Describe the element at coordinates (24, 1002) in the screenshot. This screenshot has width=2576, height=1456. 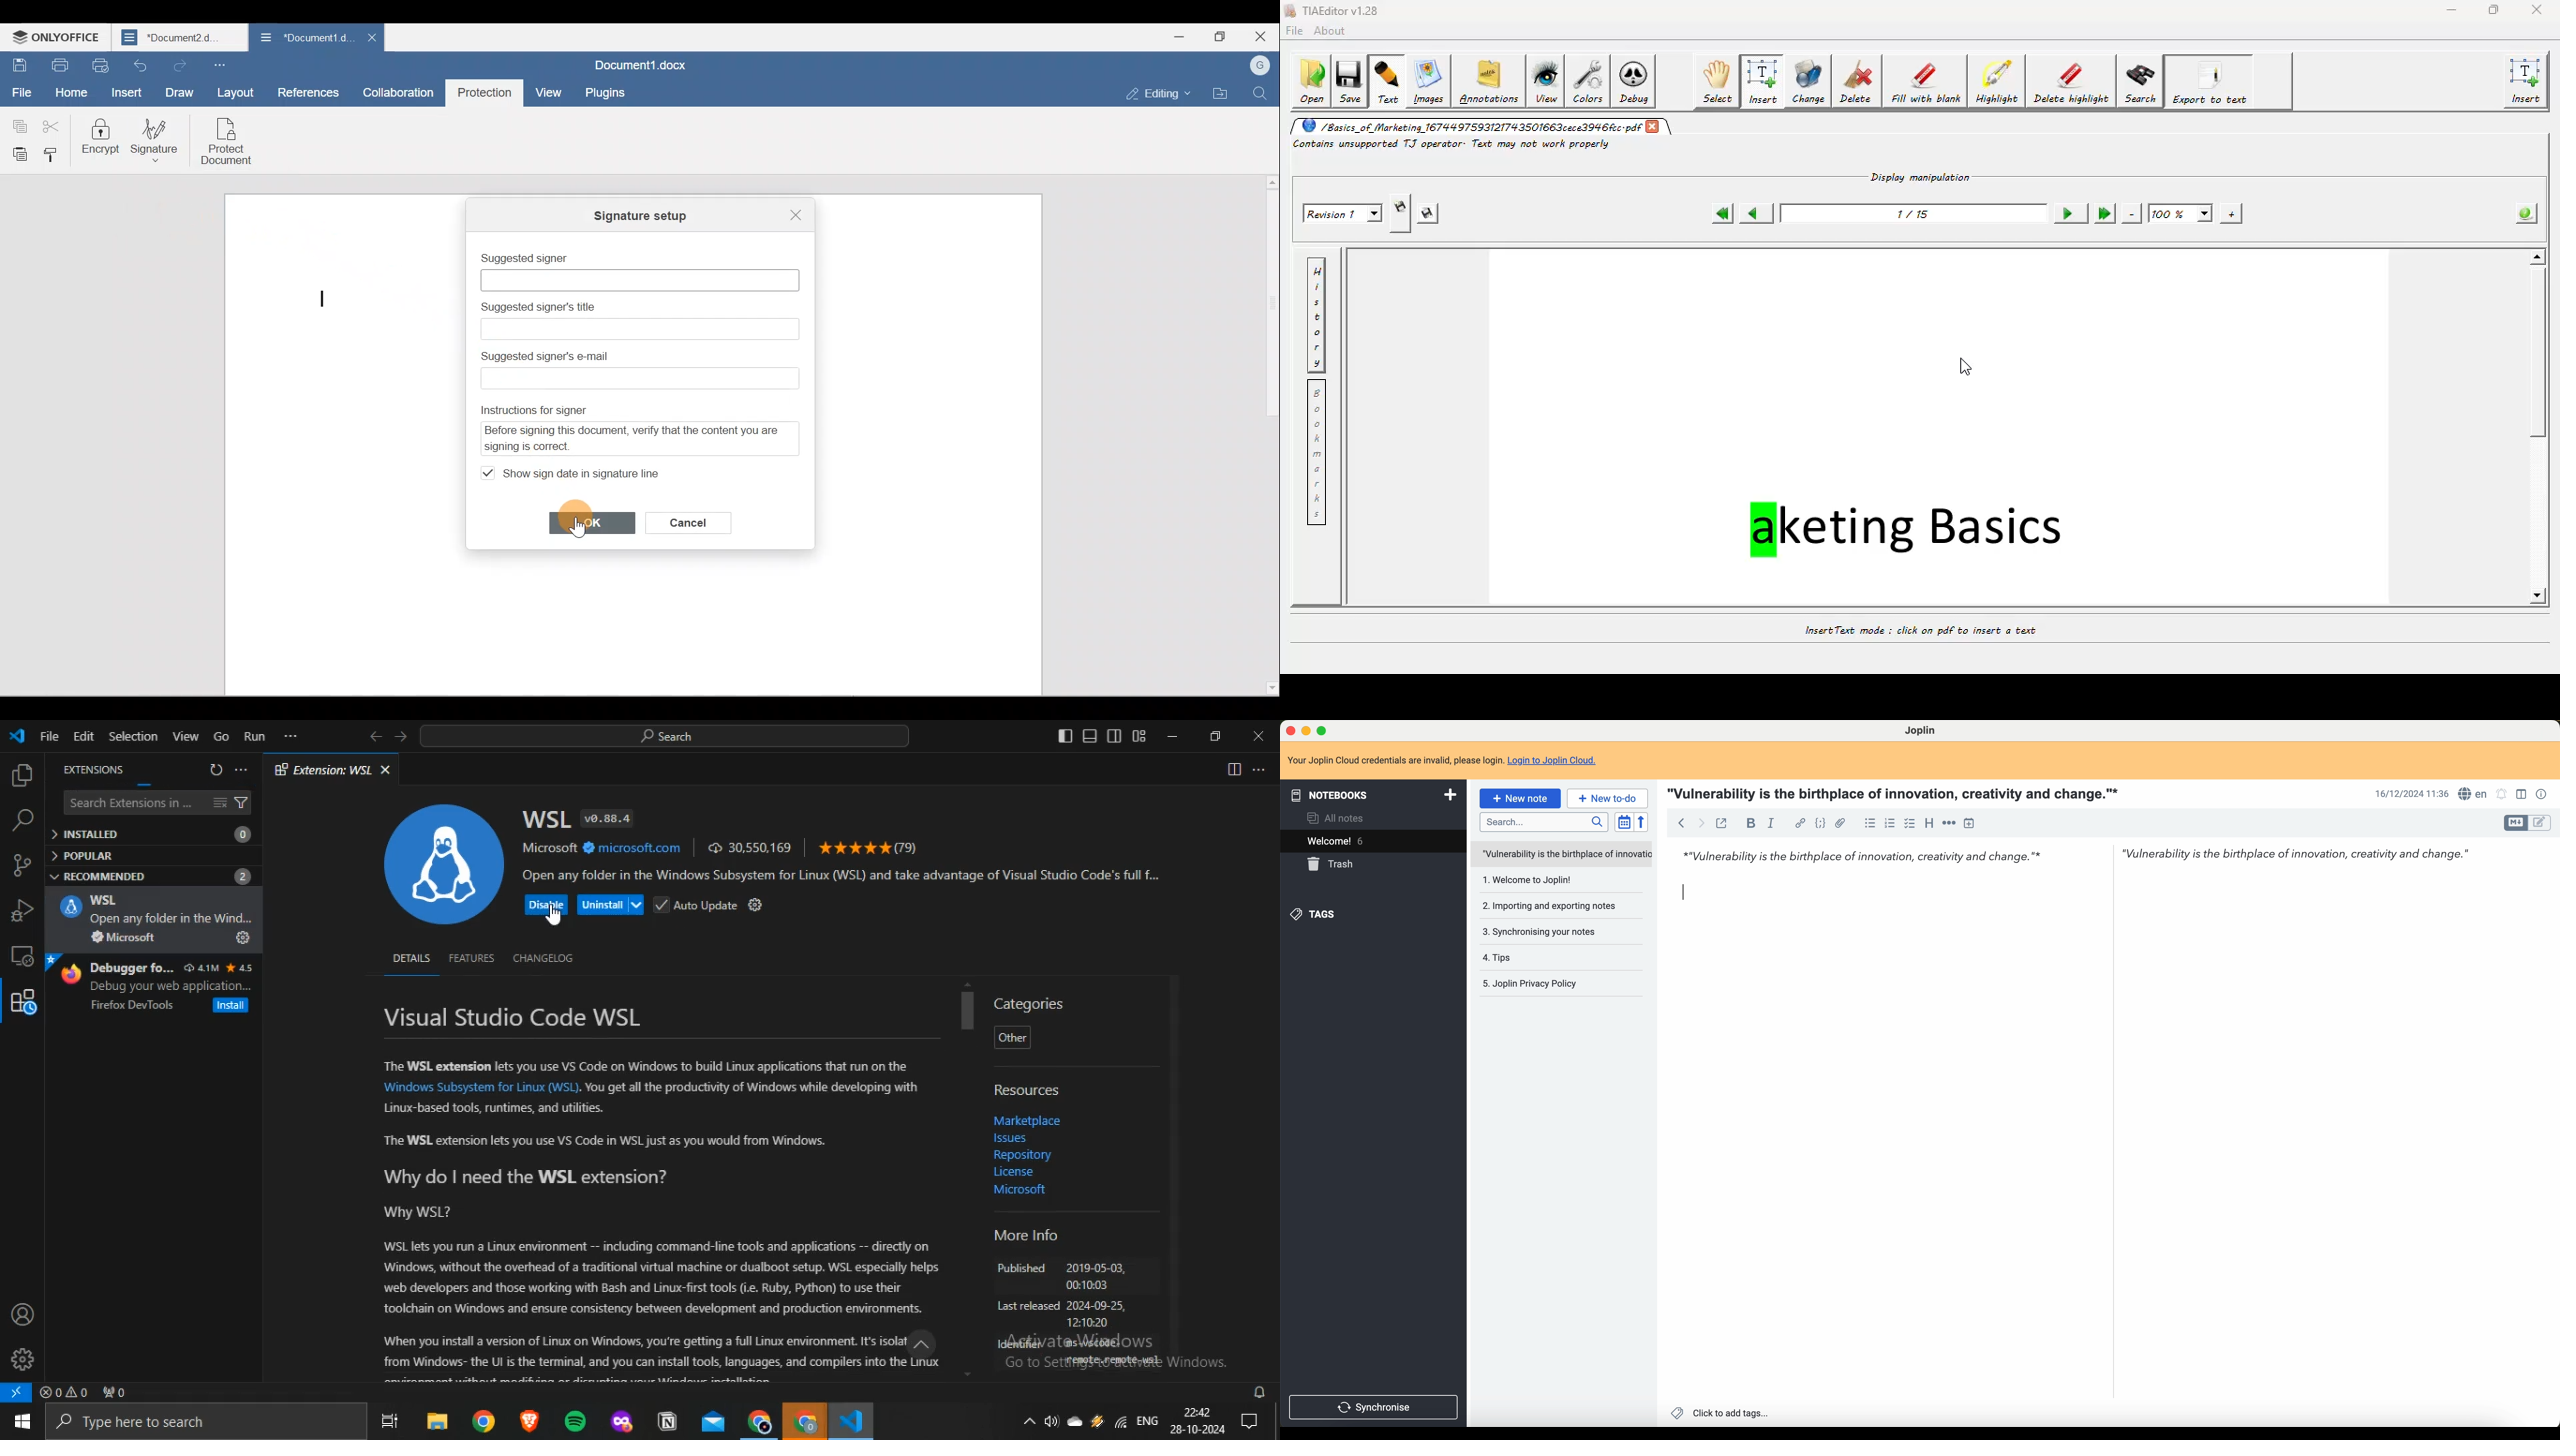
I see `extensions` at that location.